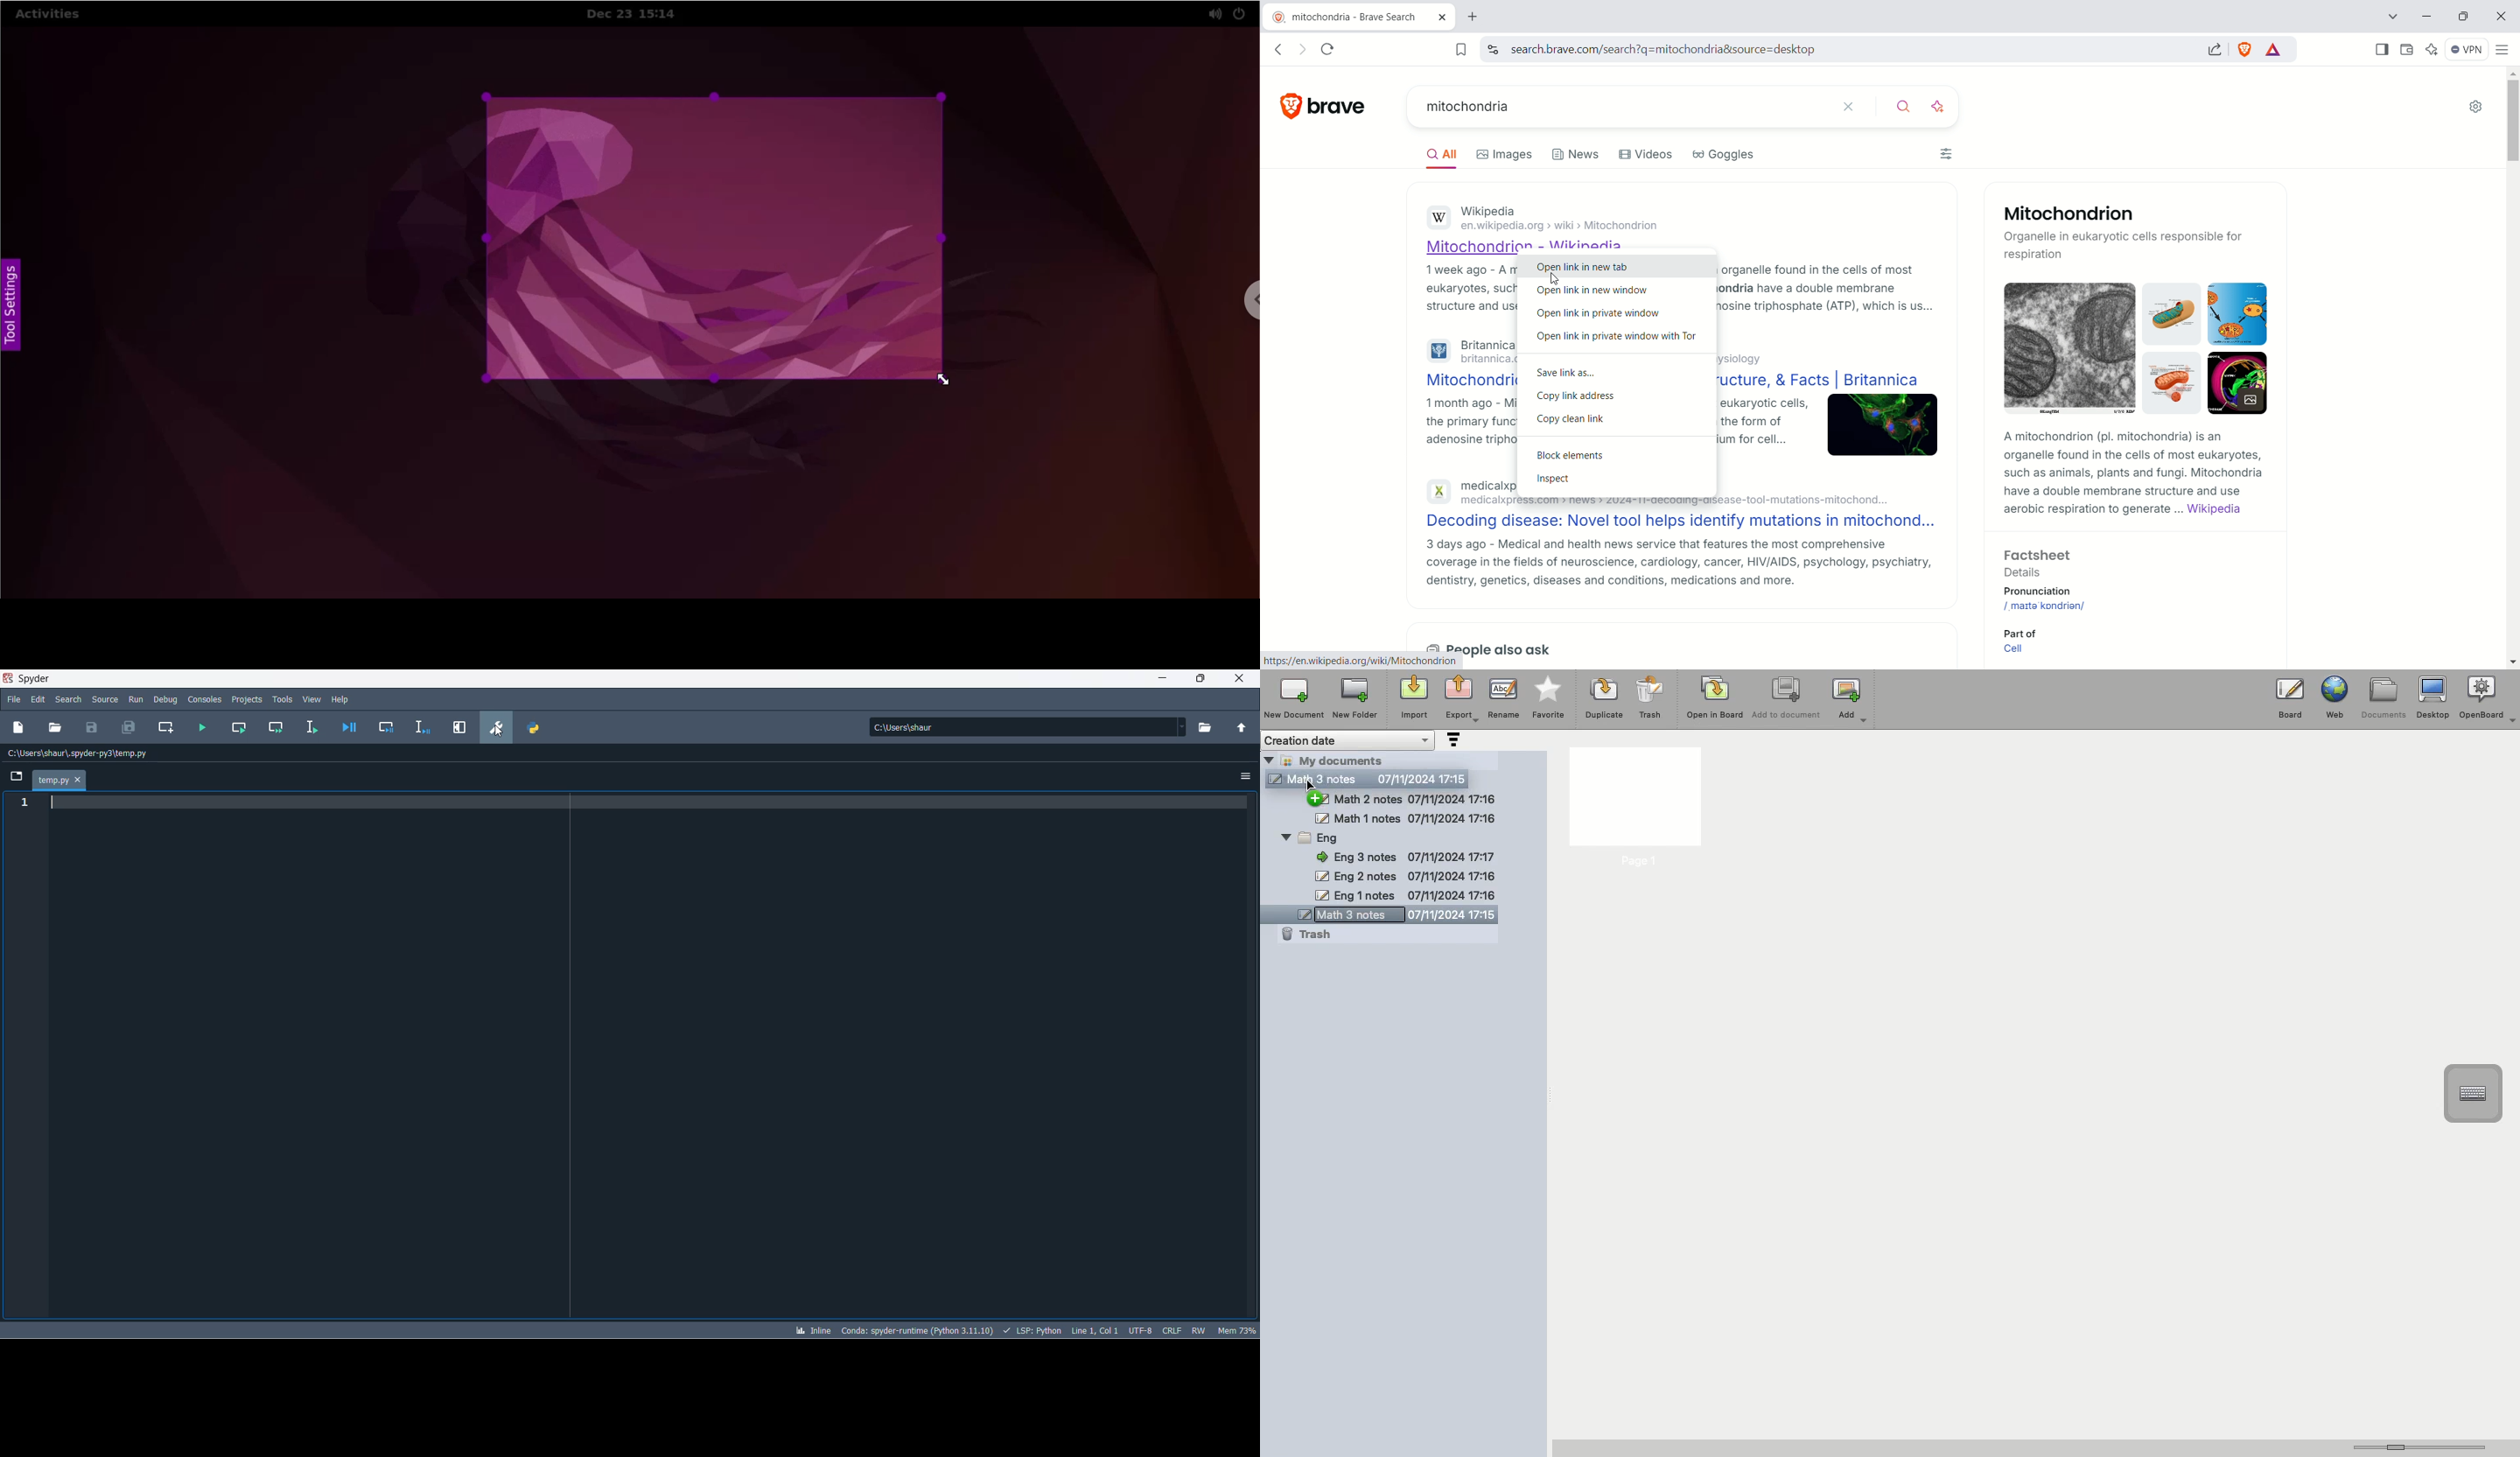 This screenshot has height=1484, width=2520. Describe the element at coordinates (812, 1330) in the screenshot. I see `inline` at that location.